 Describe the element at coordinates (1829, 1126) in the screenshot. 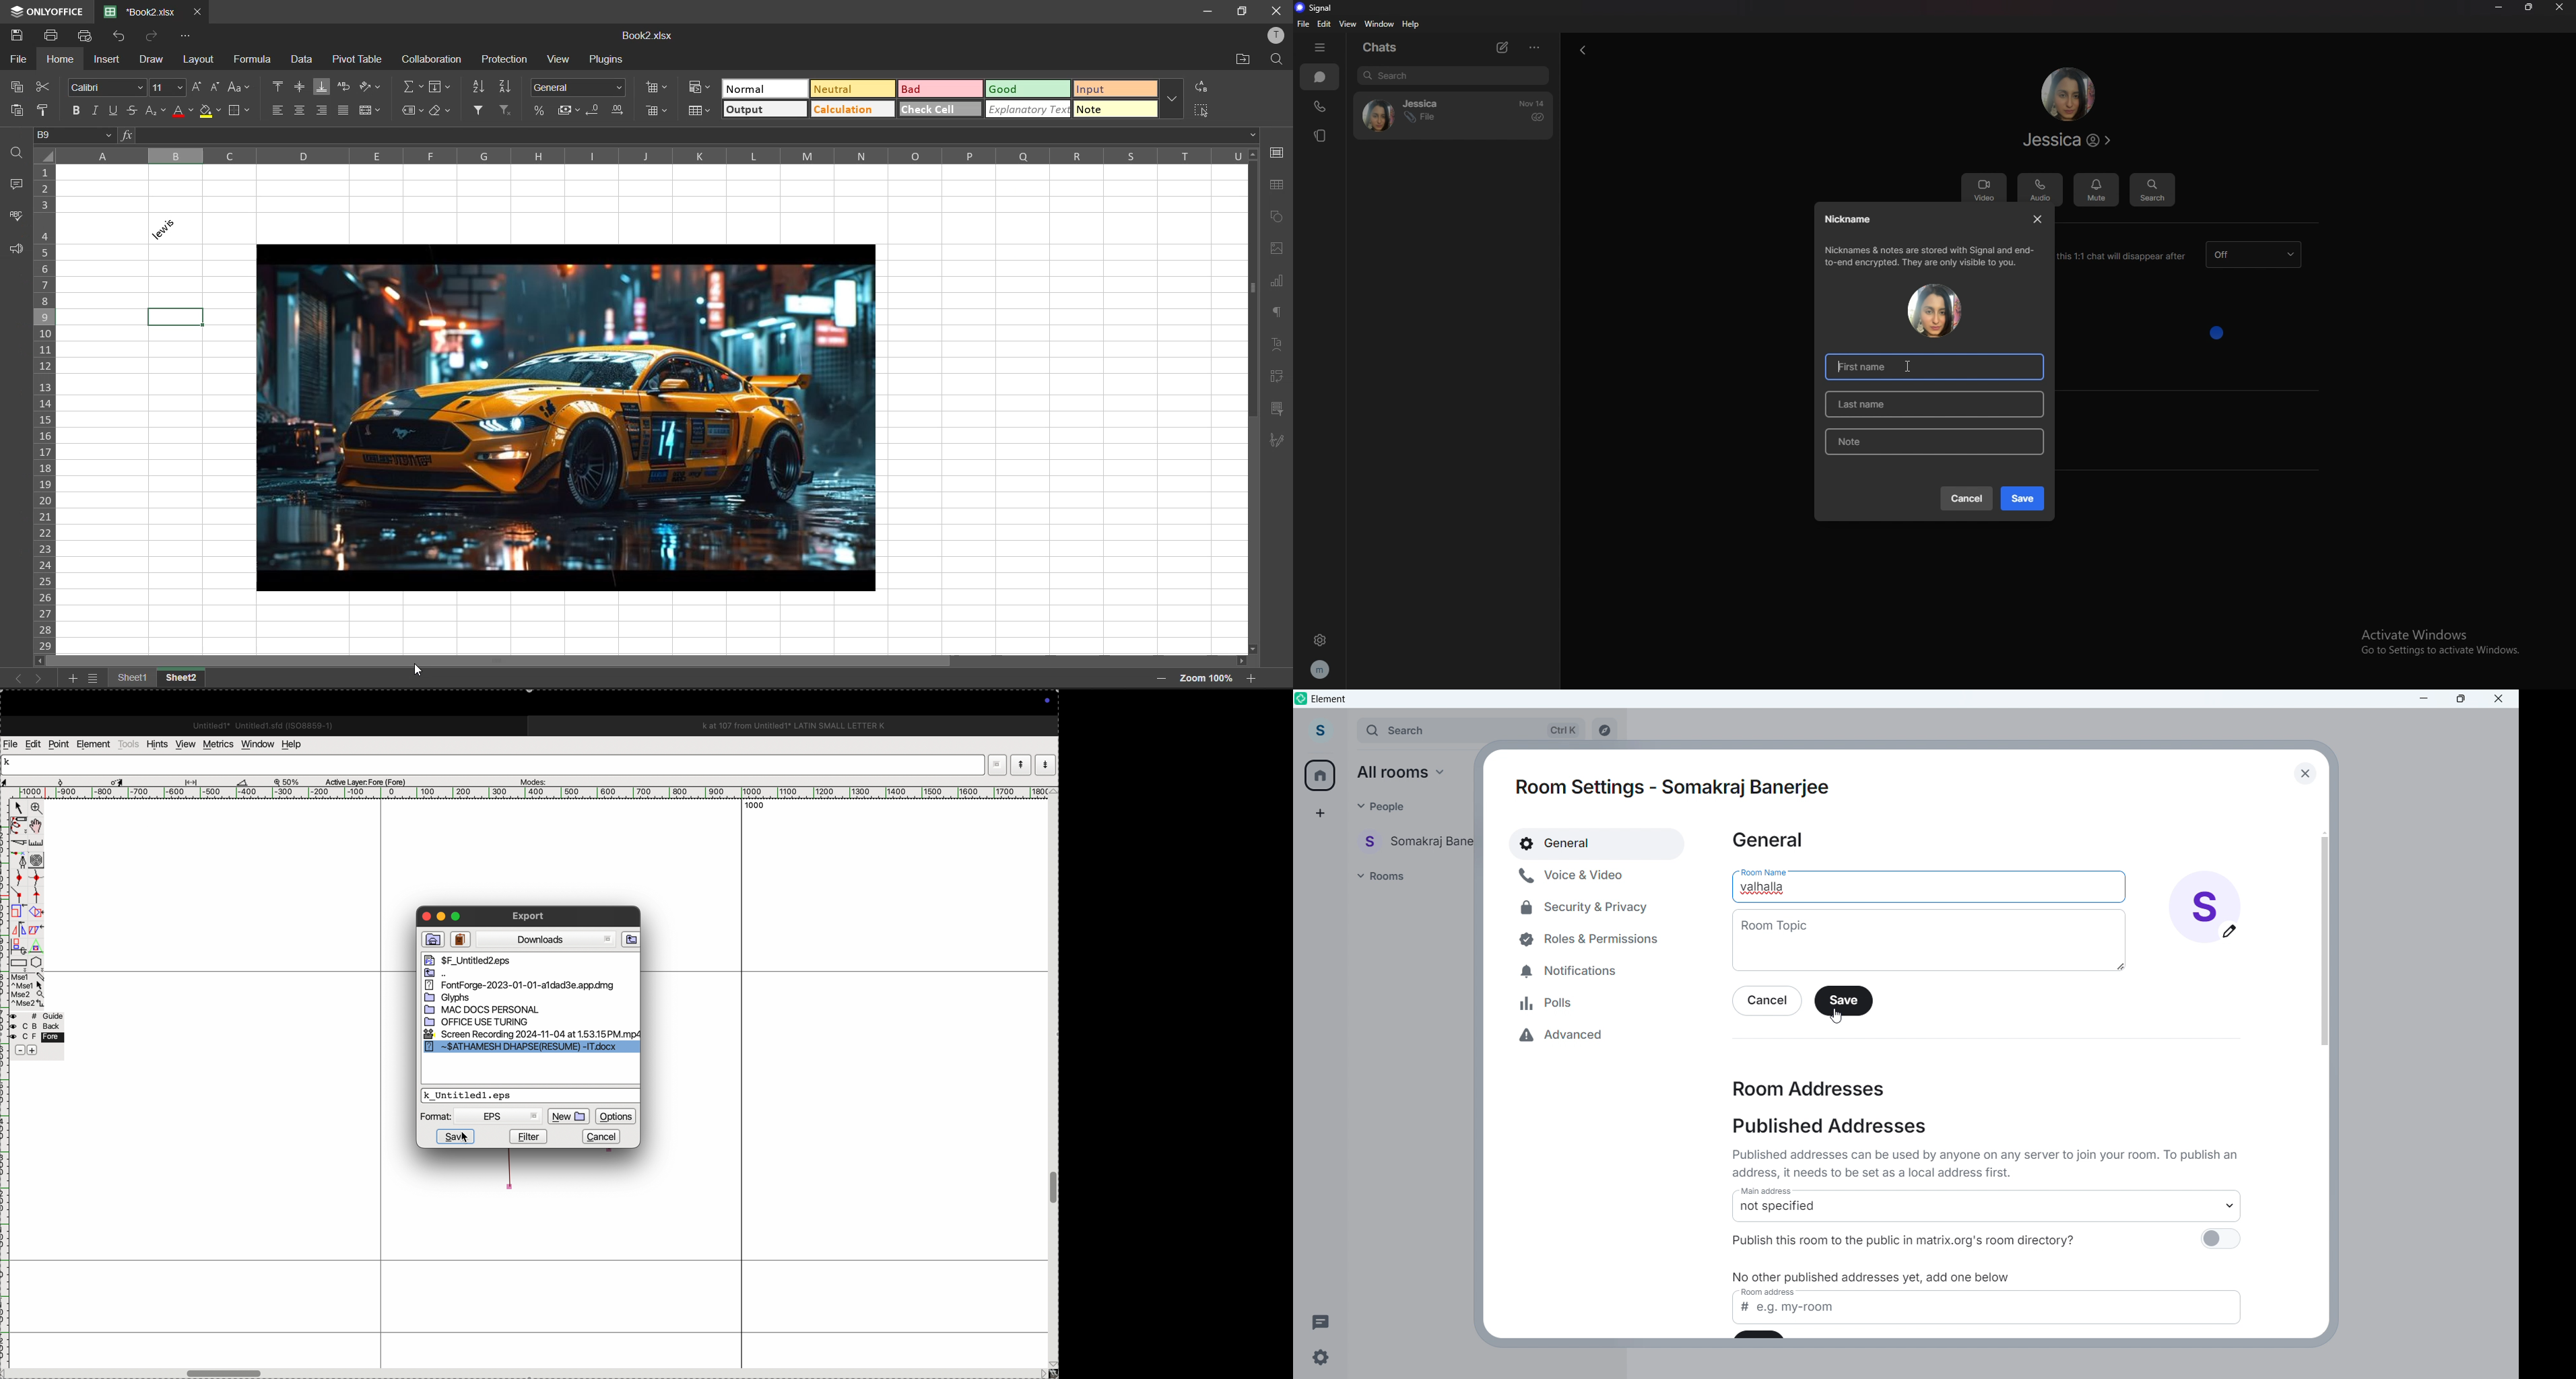

I see `Published addresses ` at that location.